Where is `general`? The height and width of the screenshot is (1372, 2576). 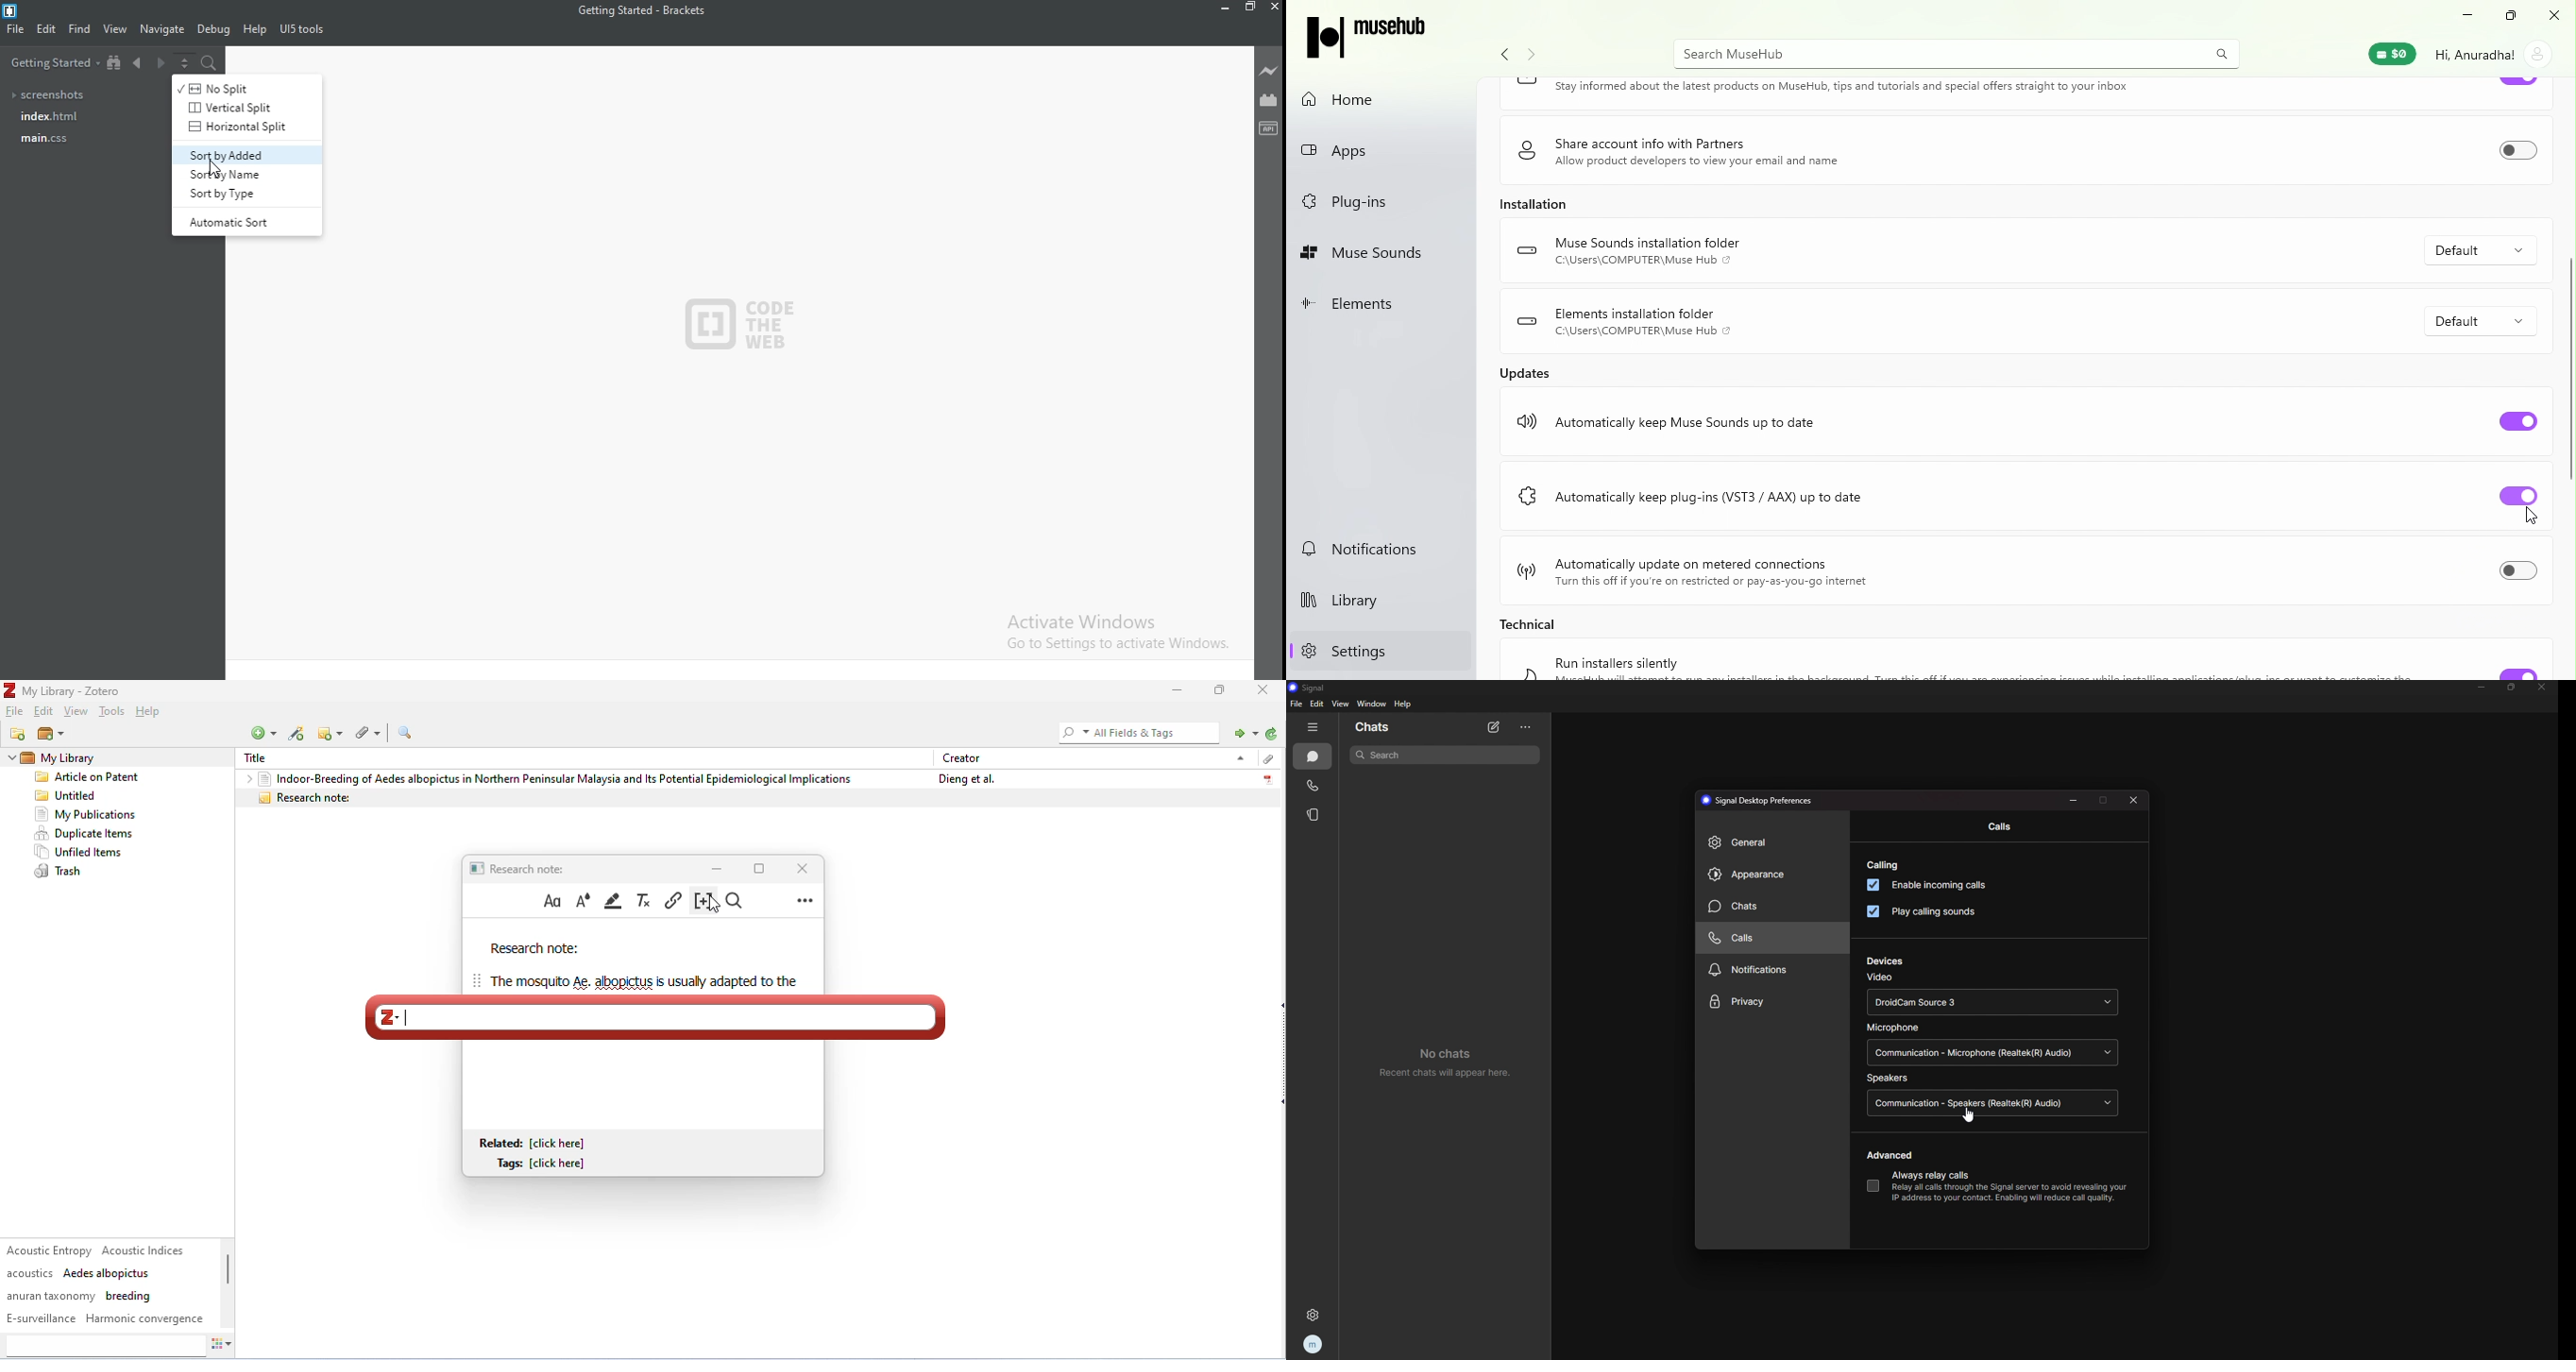 general is located at coordinates (1772, 844).